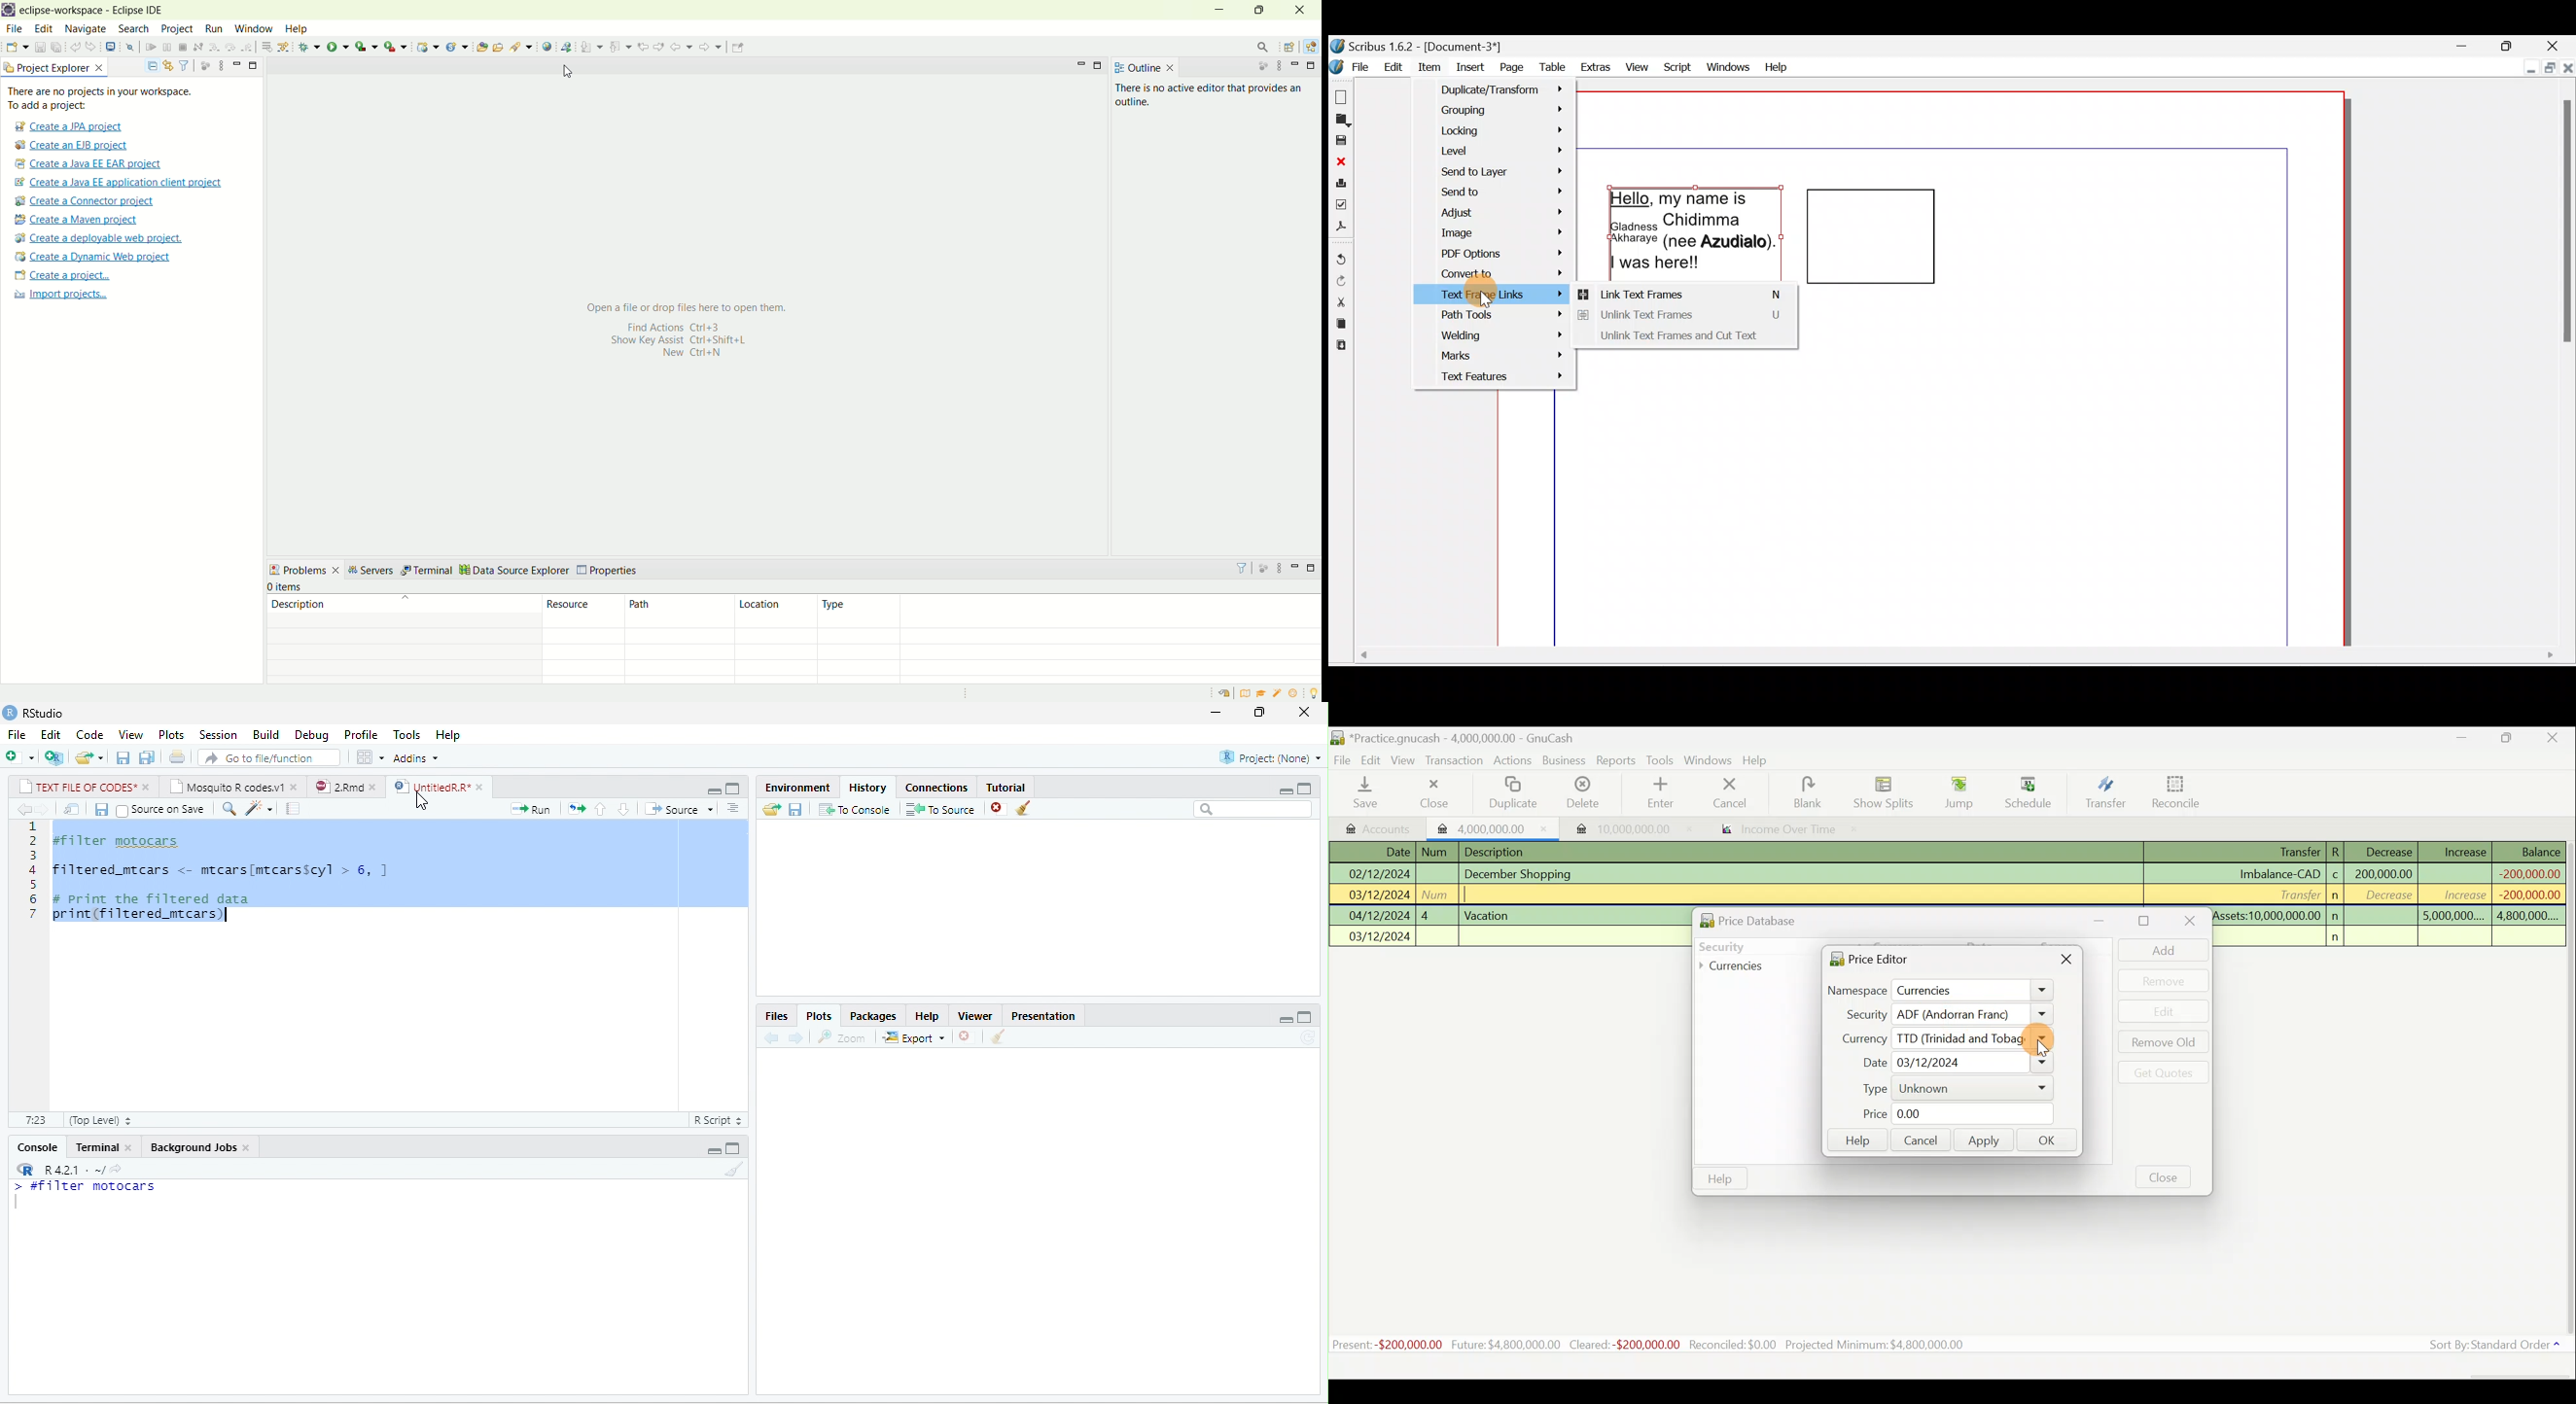 The height and width of the screenshot is (1428, 2576). I want to click on Close, so click(2553, 44).